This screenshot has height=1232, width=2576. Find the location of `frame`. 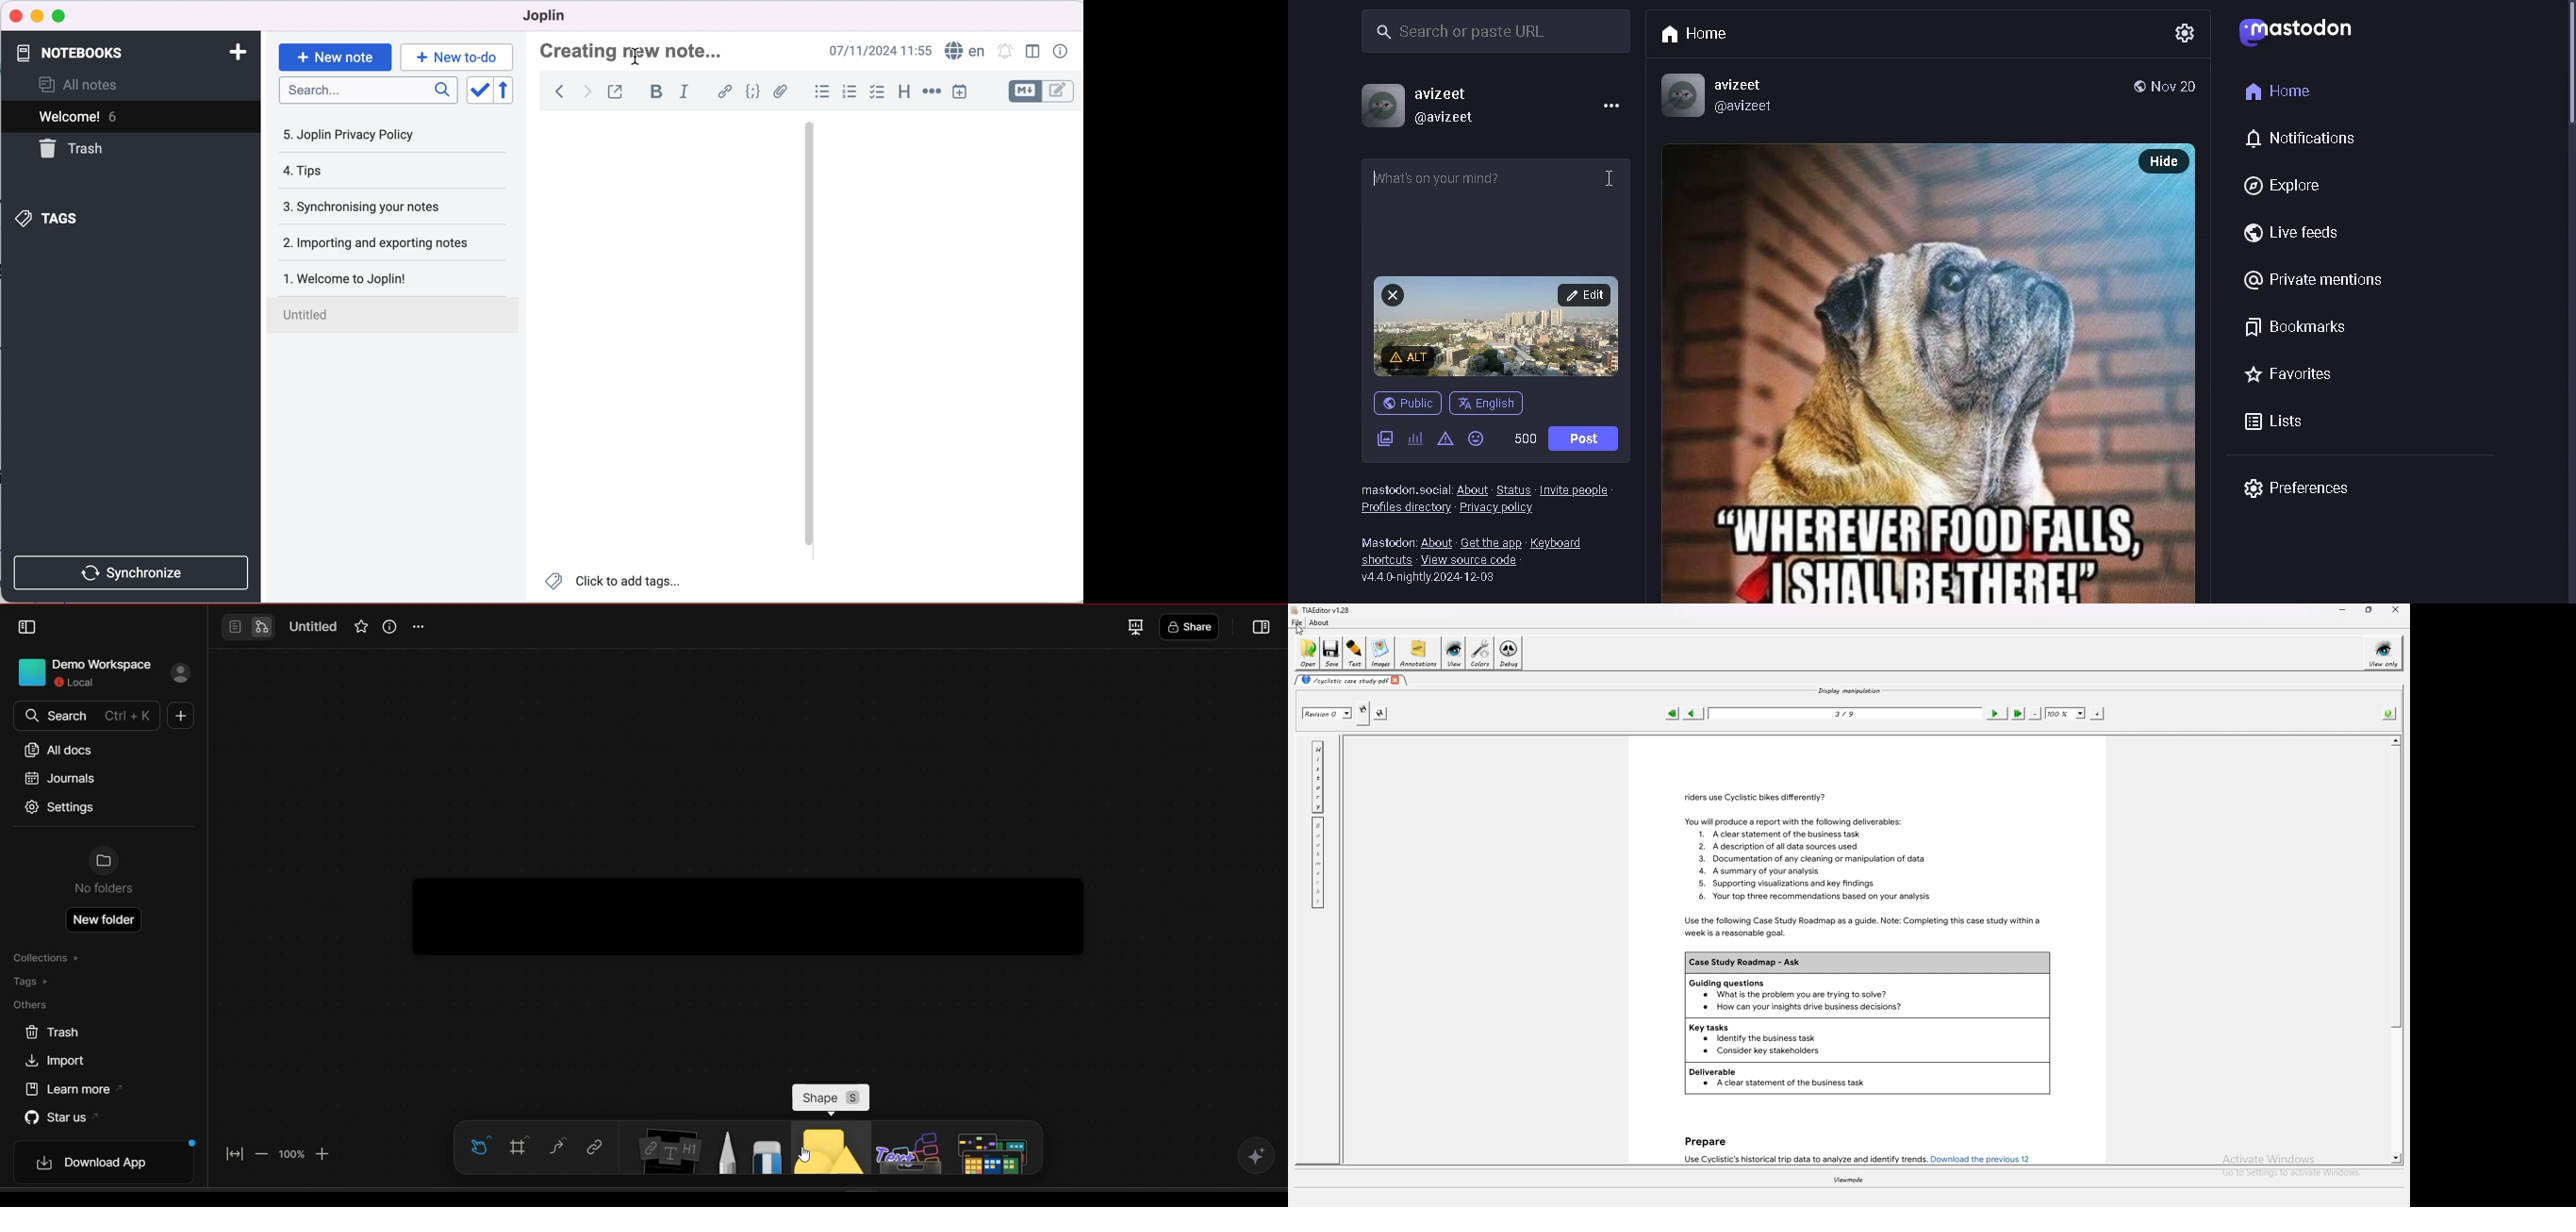

frame is located at coordinates (524, 1148).